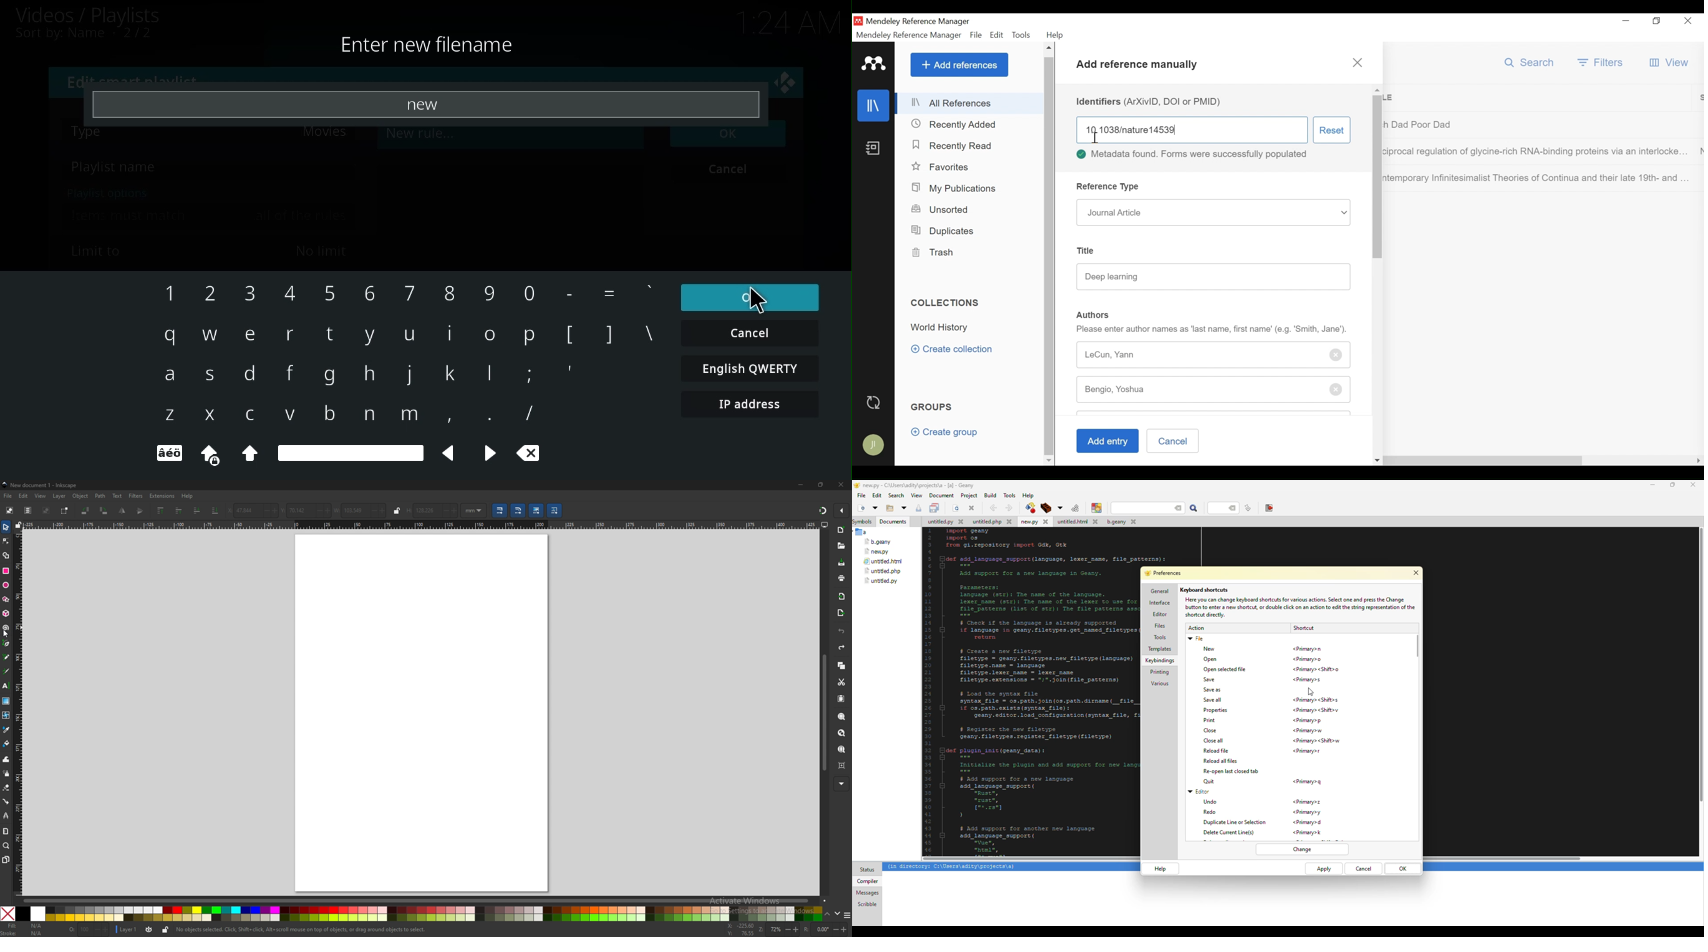  Describe the element at coordinates (1022, 34) in the screenshot. I see `Tools` at that location.